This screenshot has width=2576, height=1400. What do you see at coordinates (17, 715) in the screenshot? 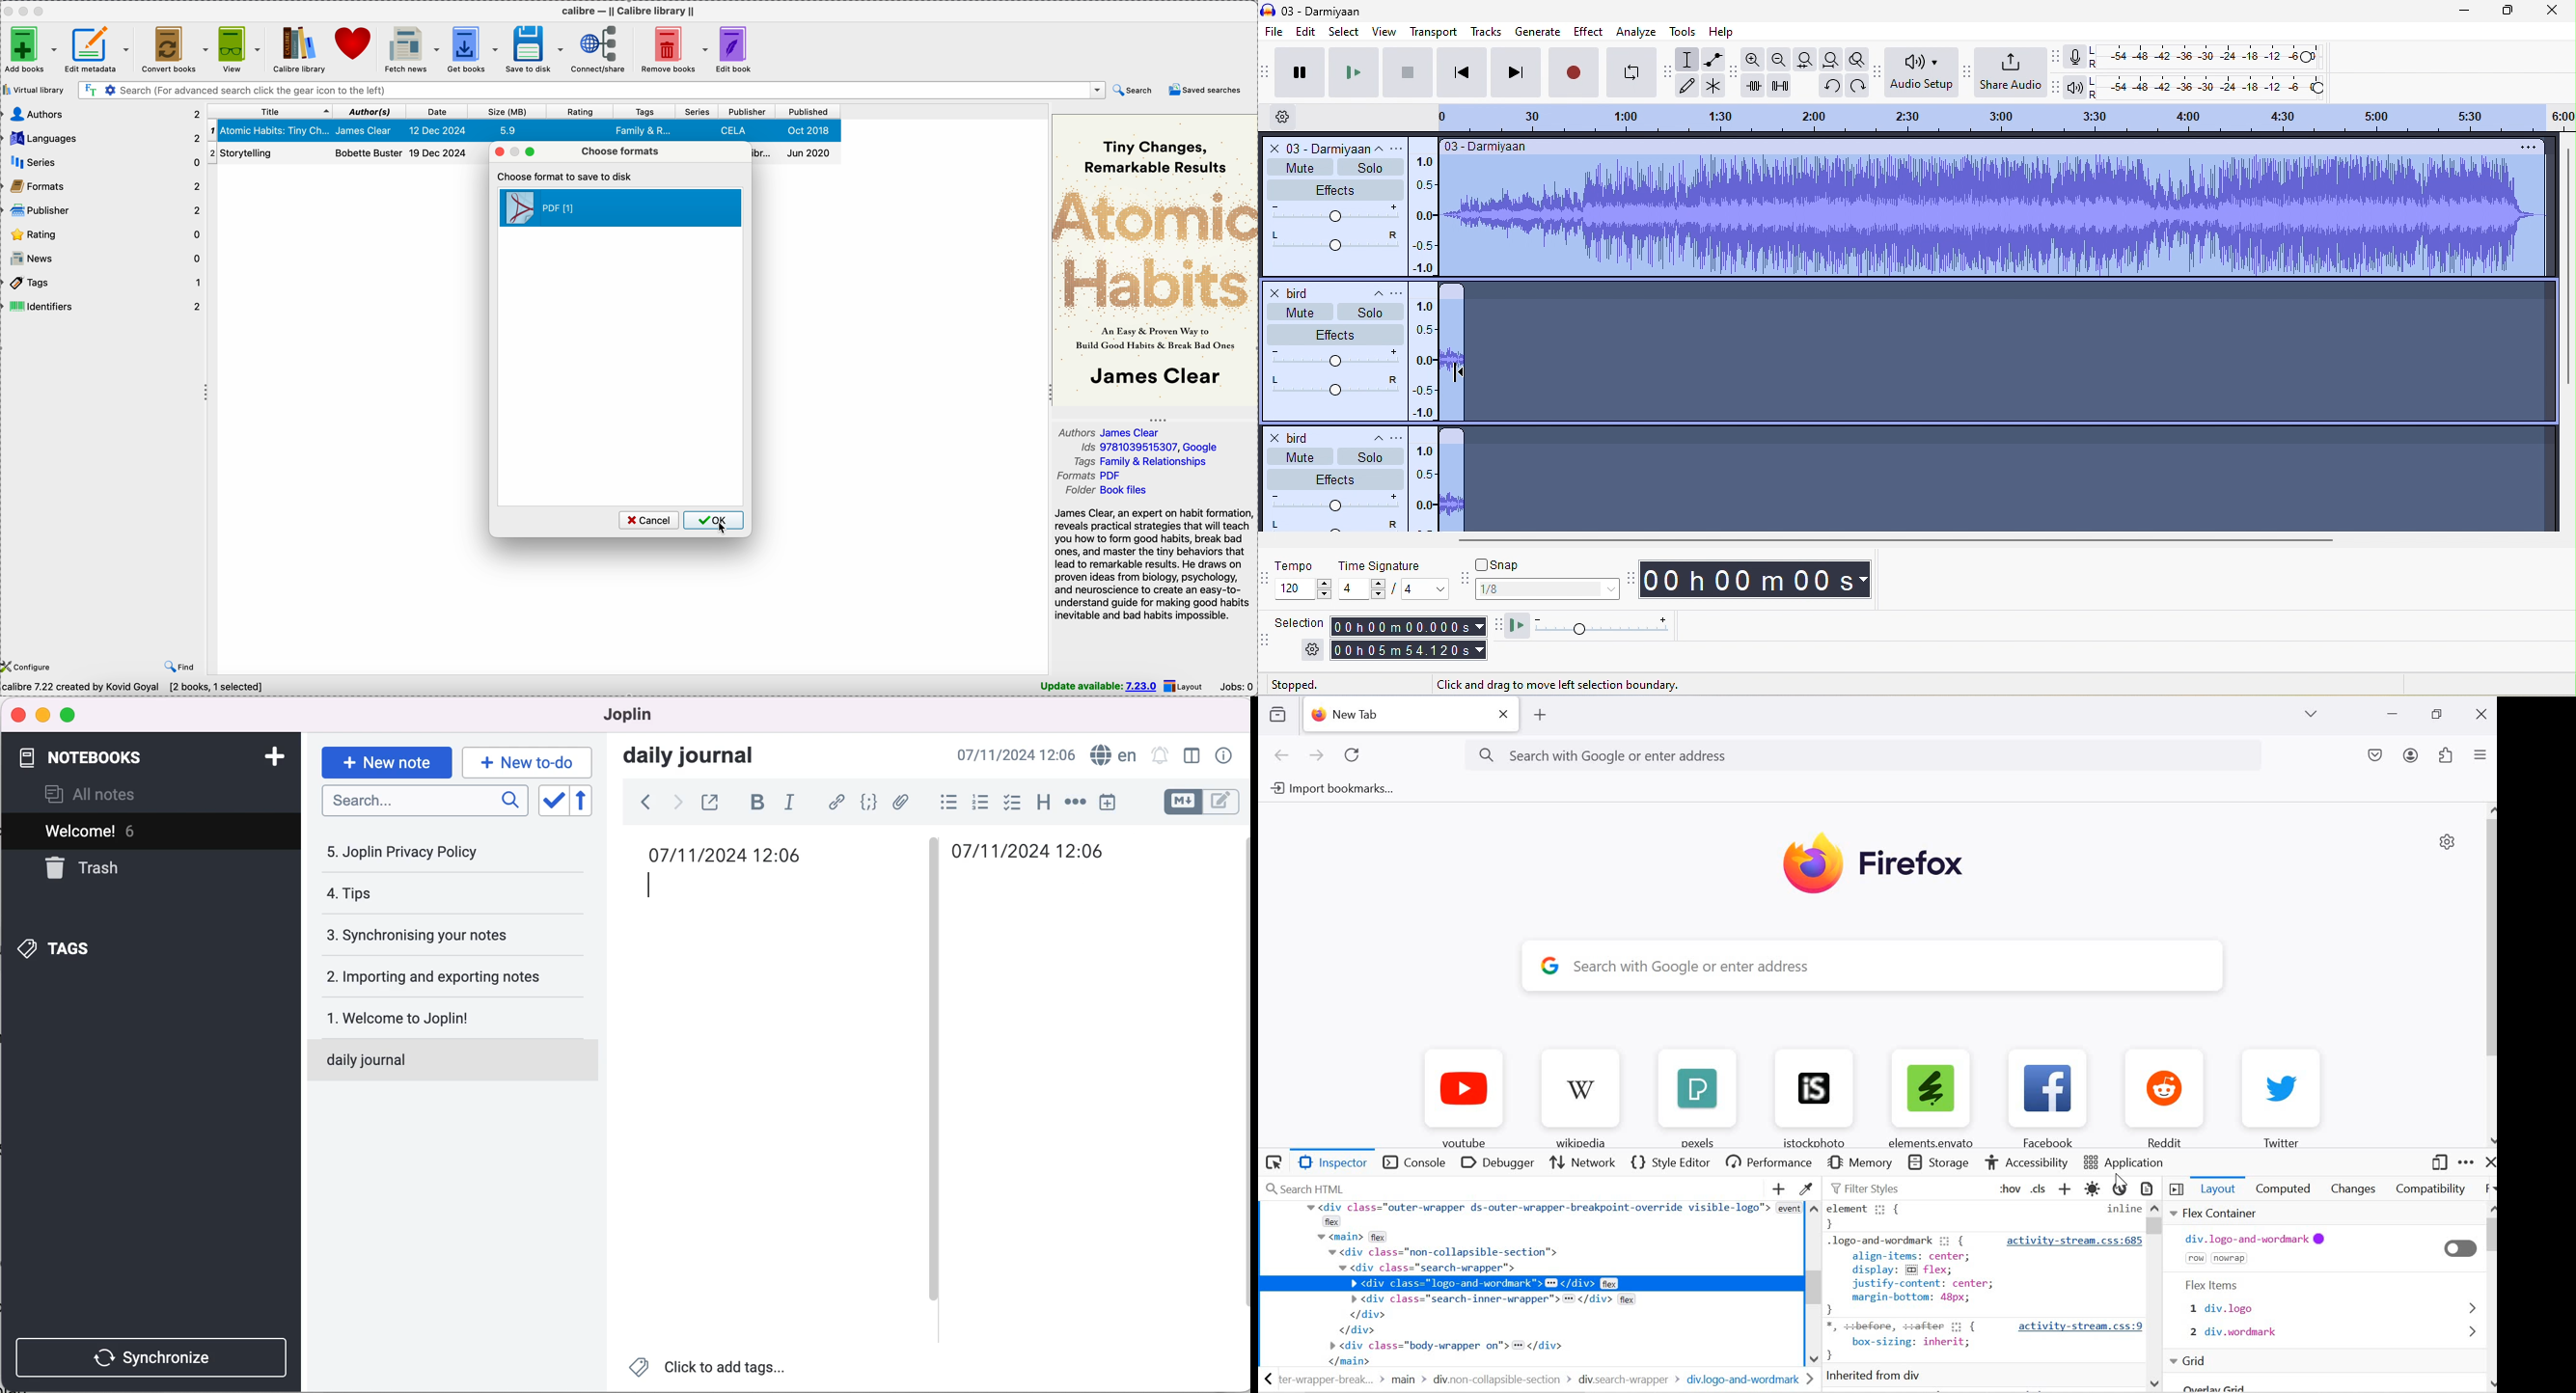
I see `close` at bounding box center [17, 715].